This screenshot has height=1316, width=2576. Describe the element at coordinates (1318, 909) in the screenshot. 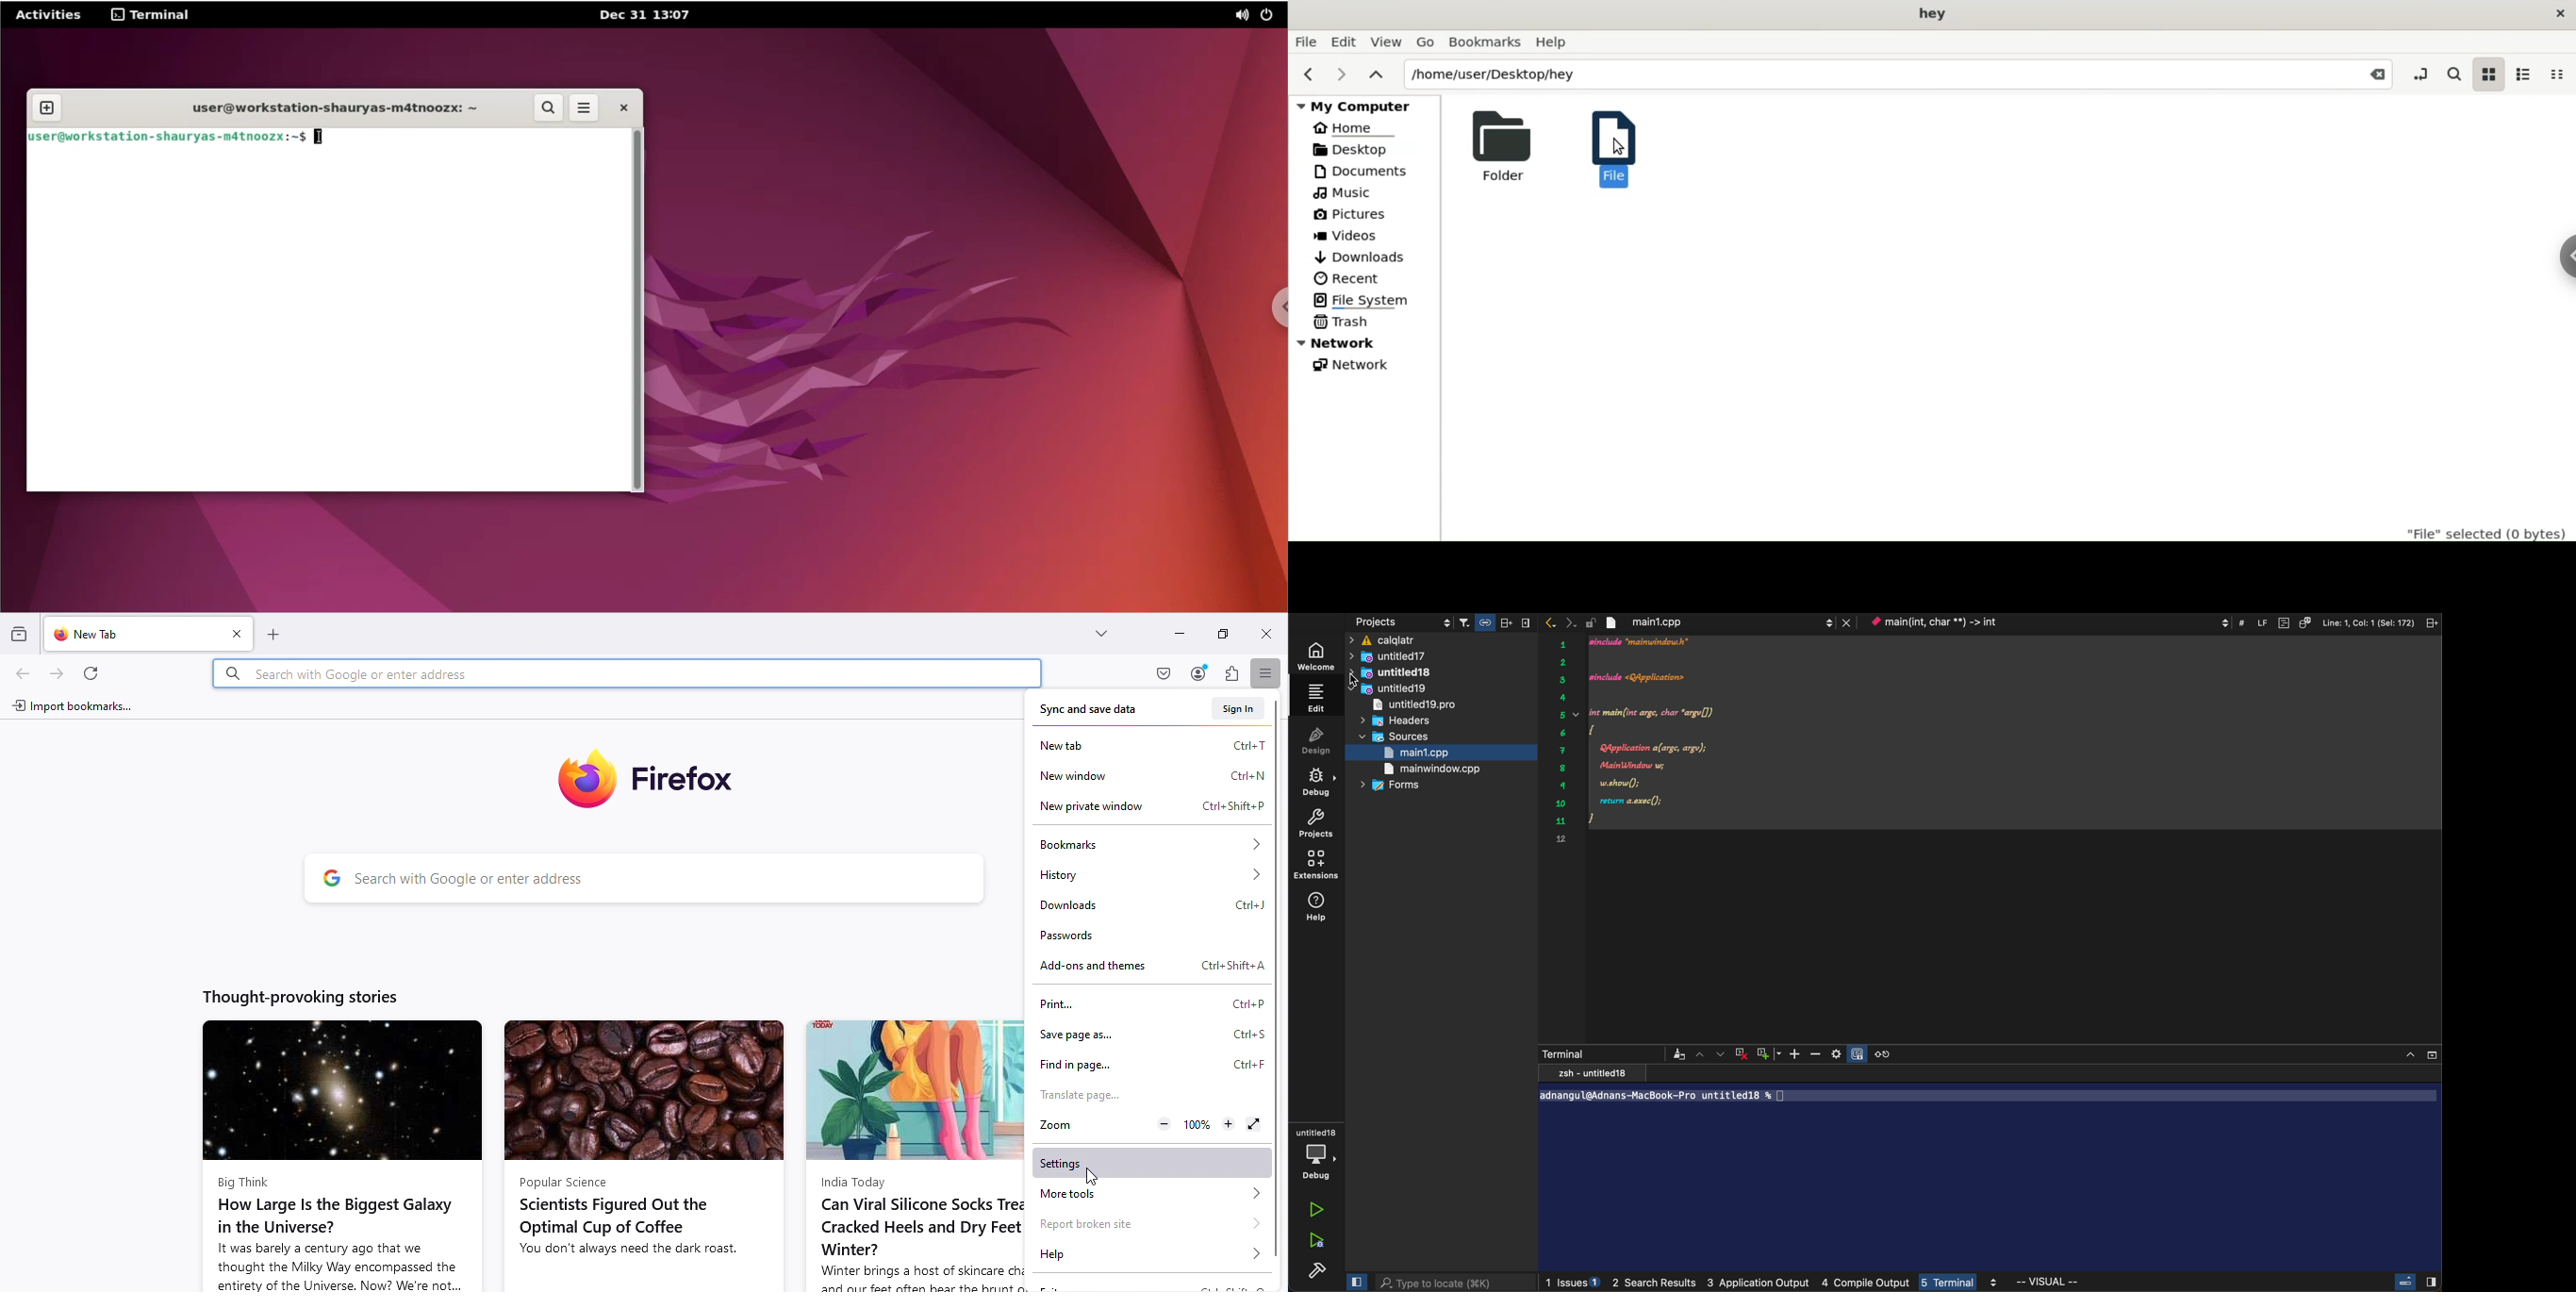

I see `help` at that location.